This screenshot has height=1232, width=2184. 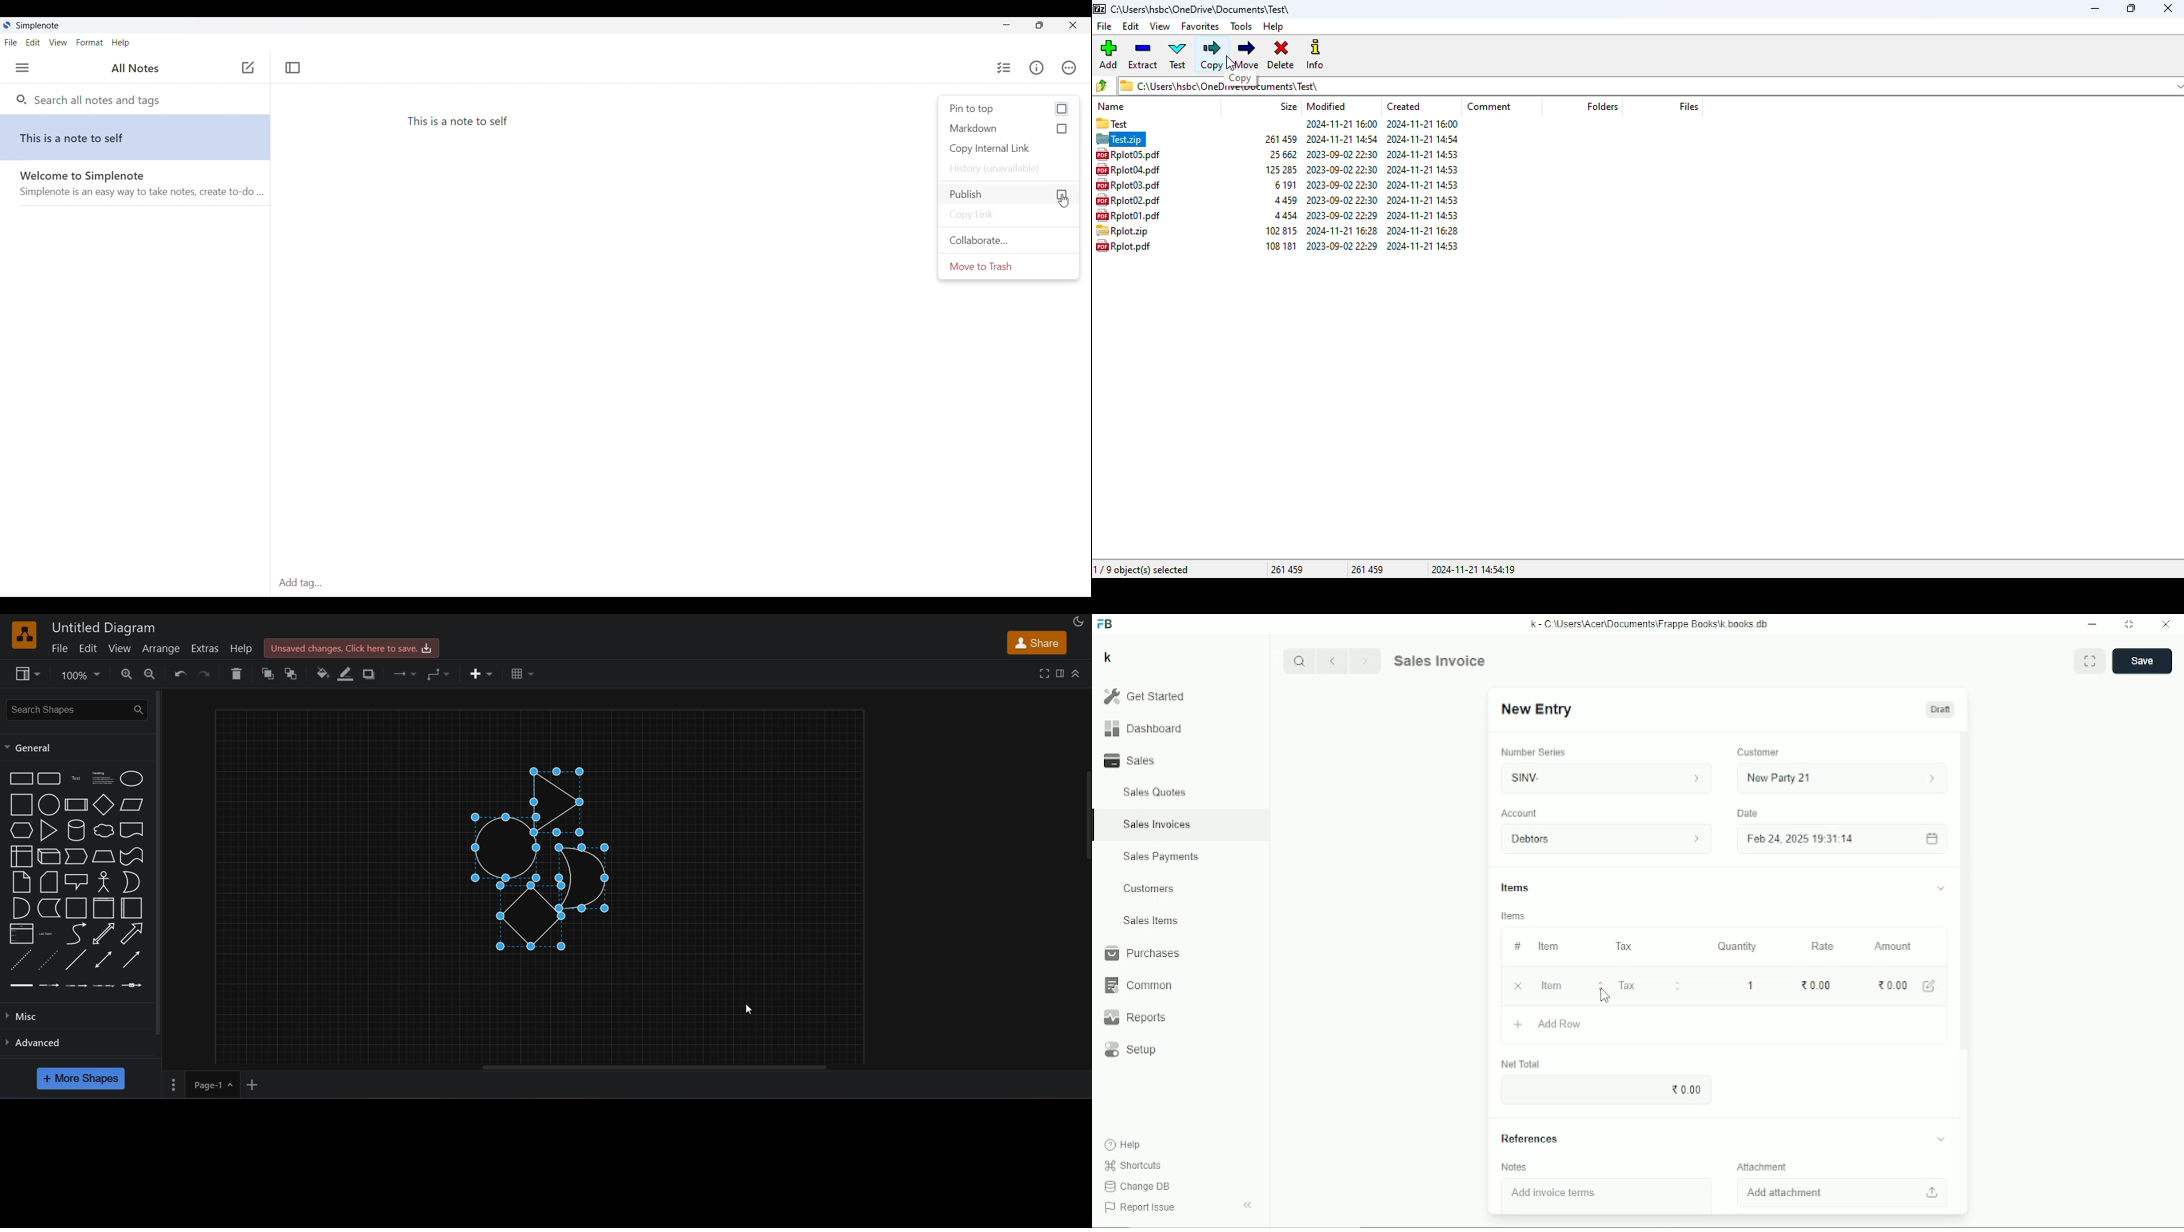 I want to click on 0.00, so click(x=1892, y=985).